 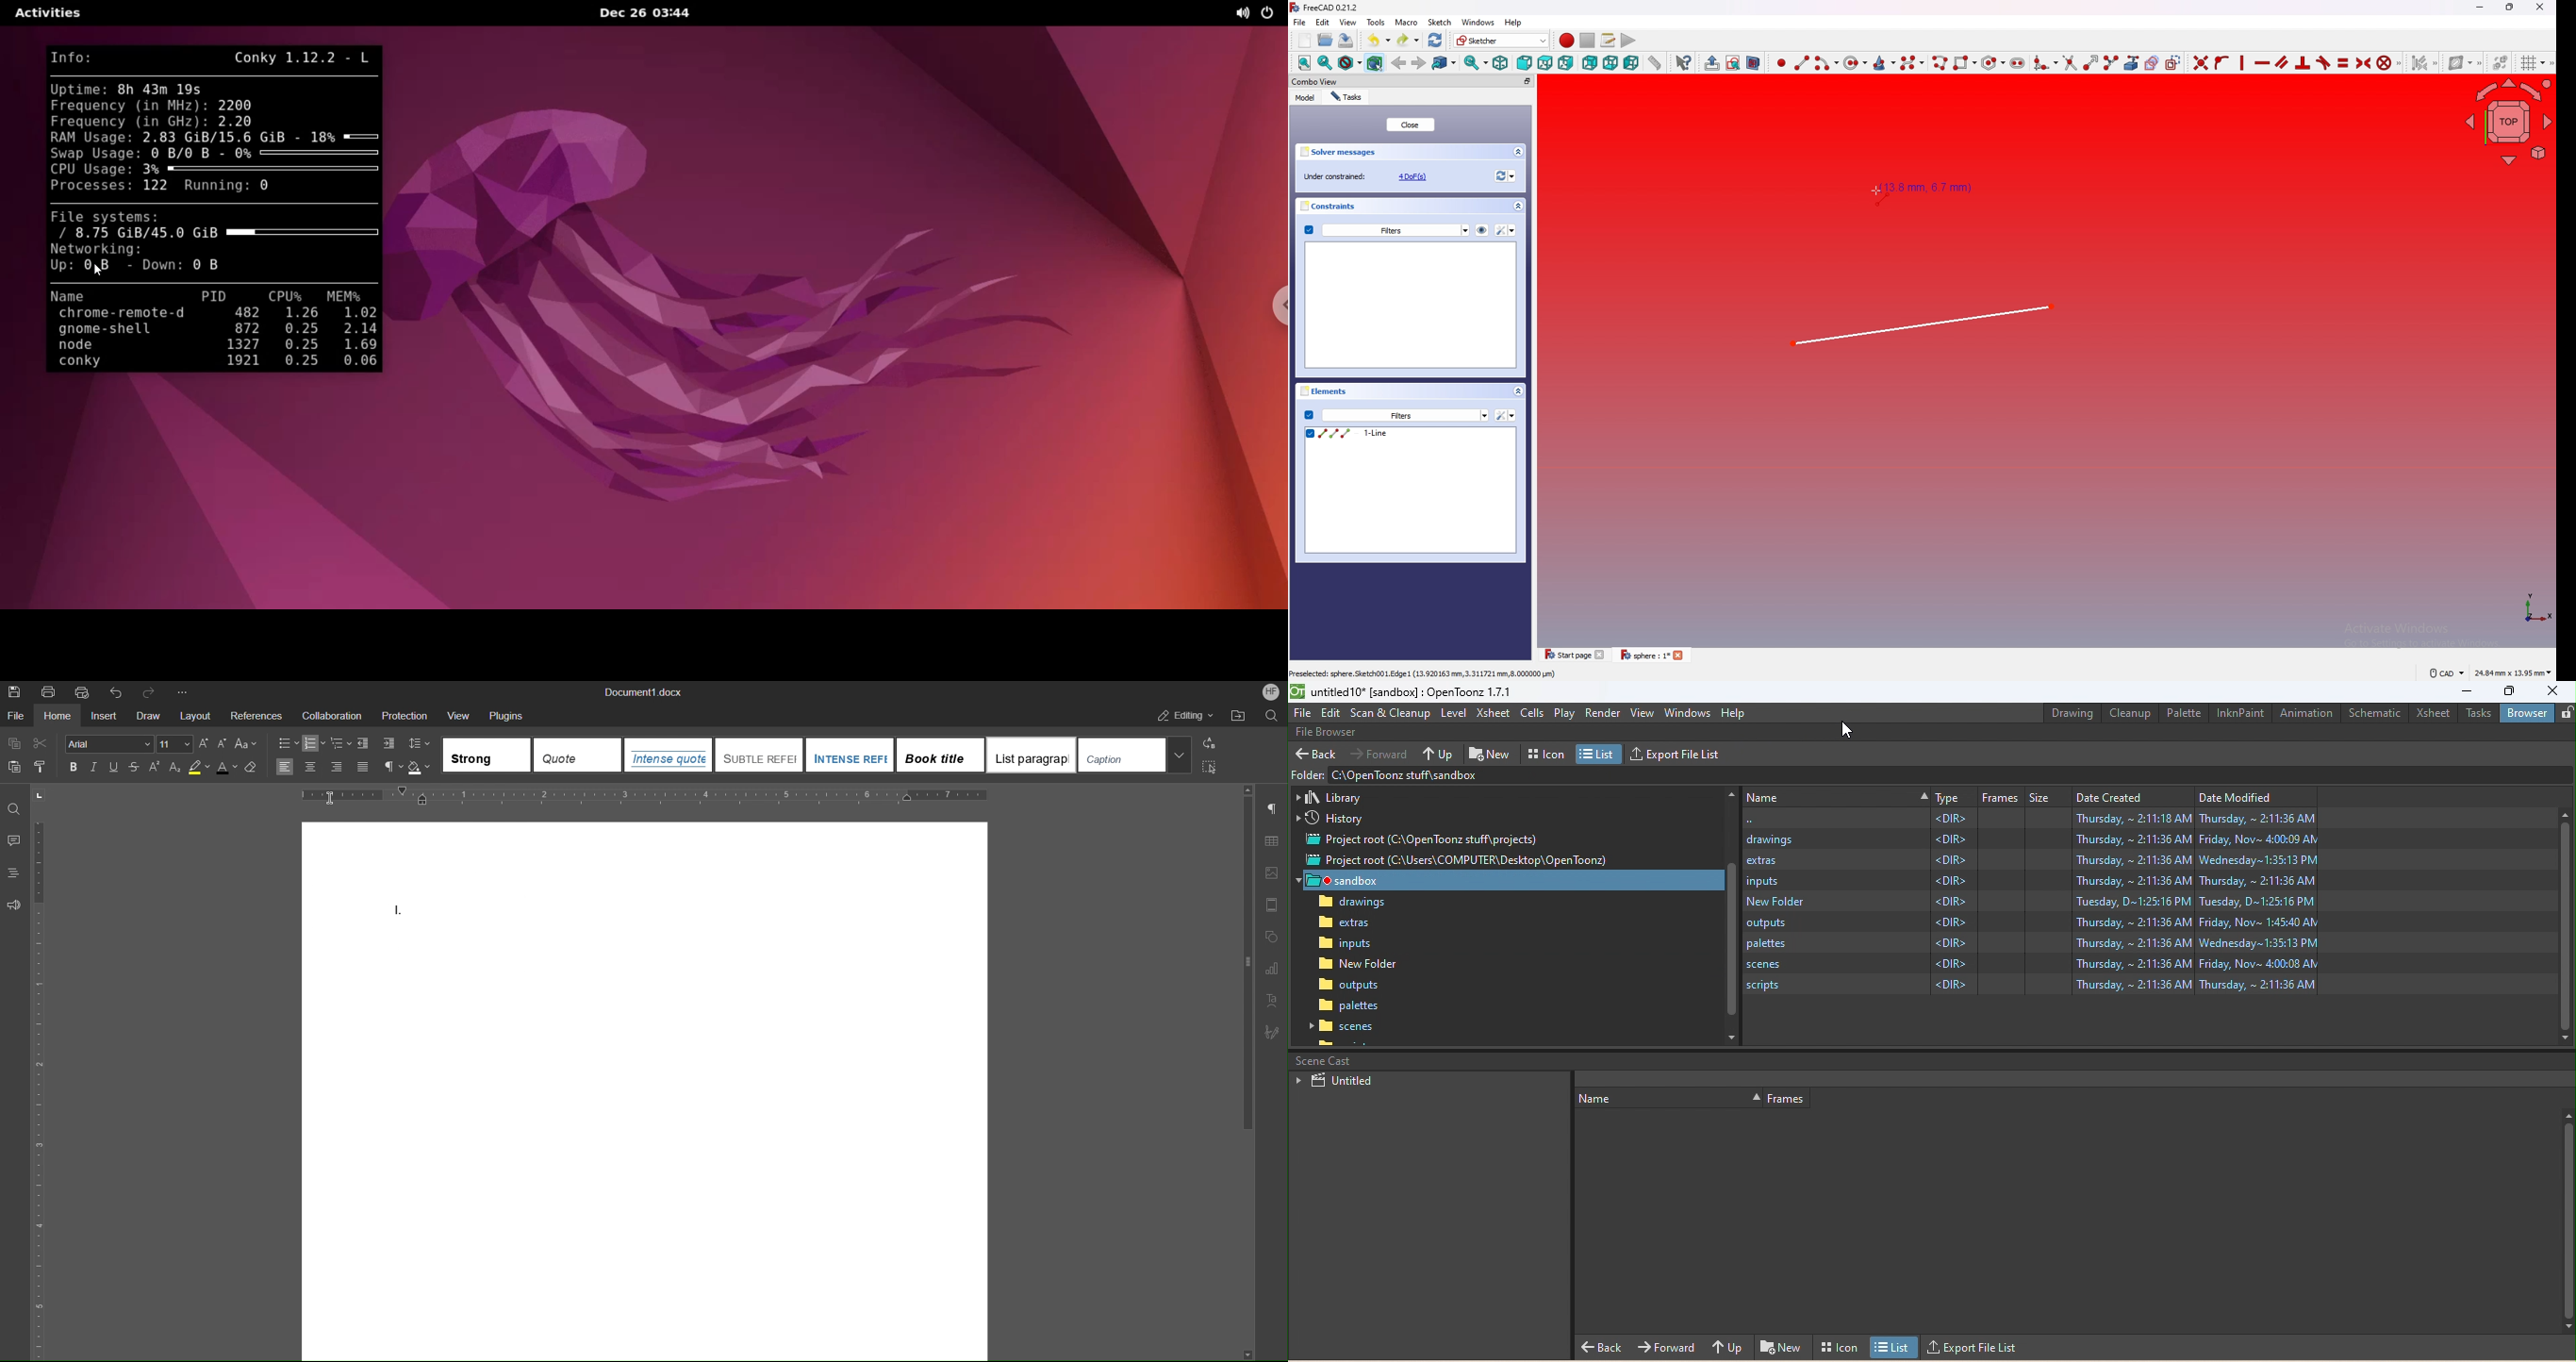 I want to click on Create carbon copy, so click(x=2151, y=63).